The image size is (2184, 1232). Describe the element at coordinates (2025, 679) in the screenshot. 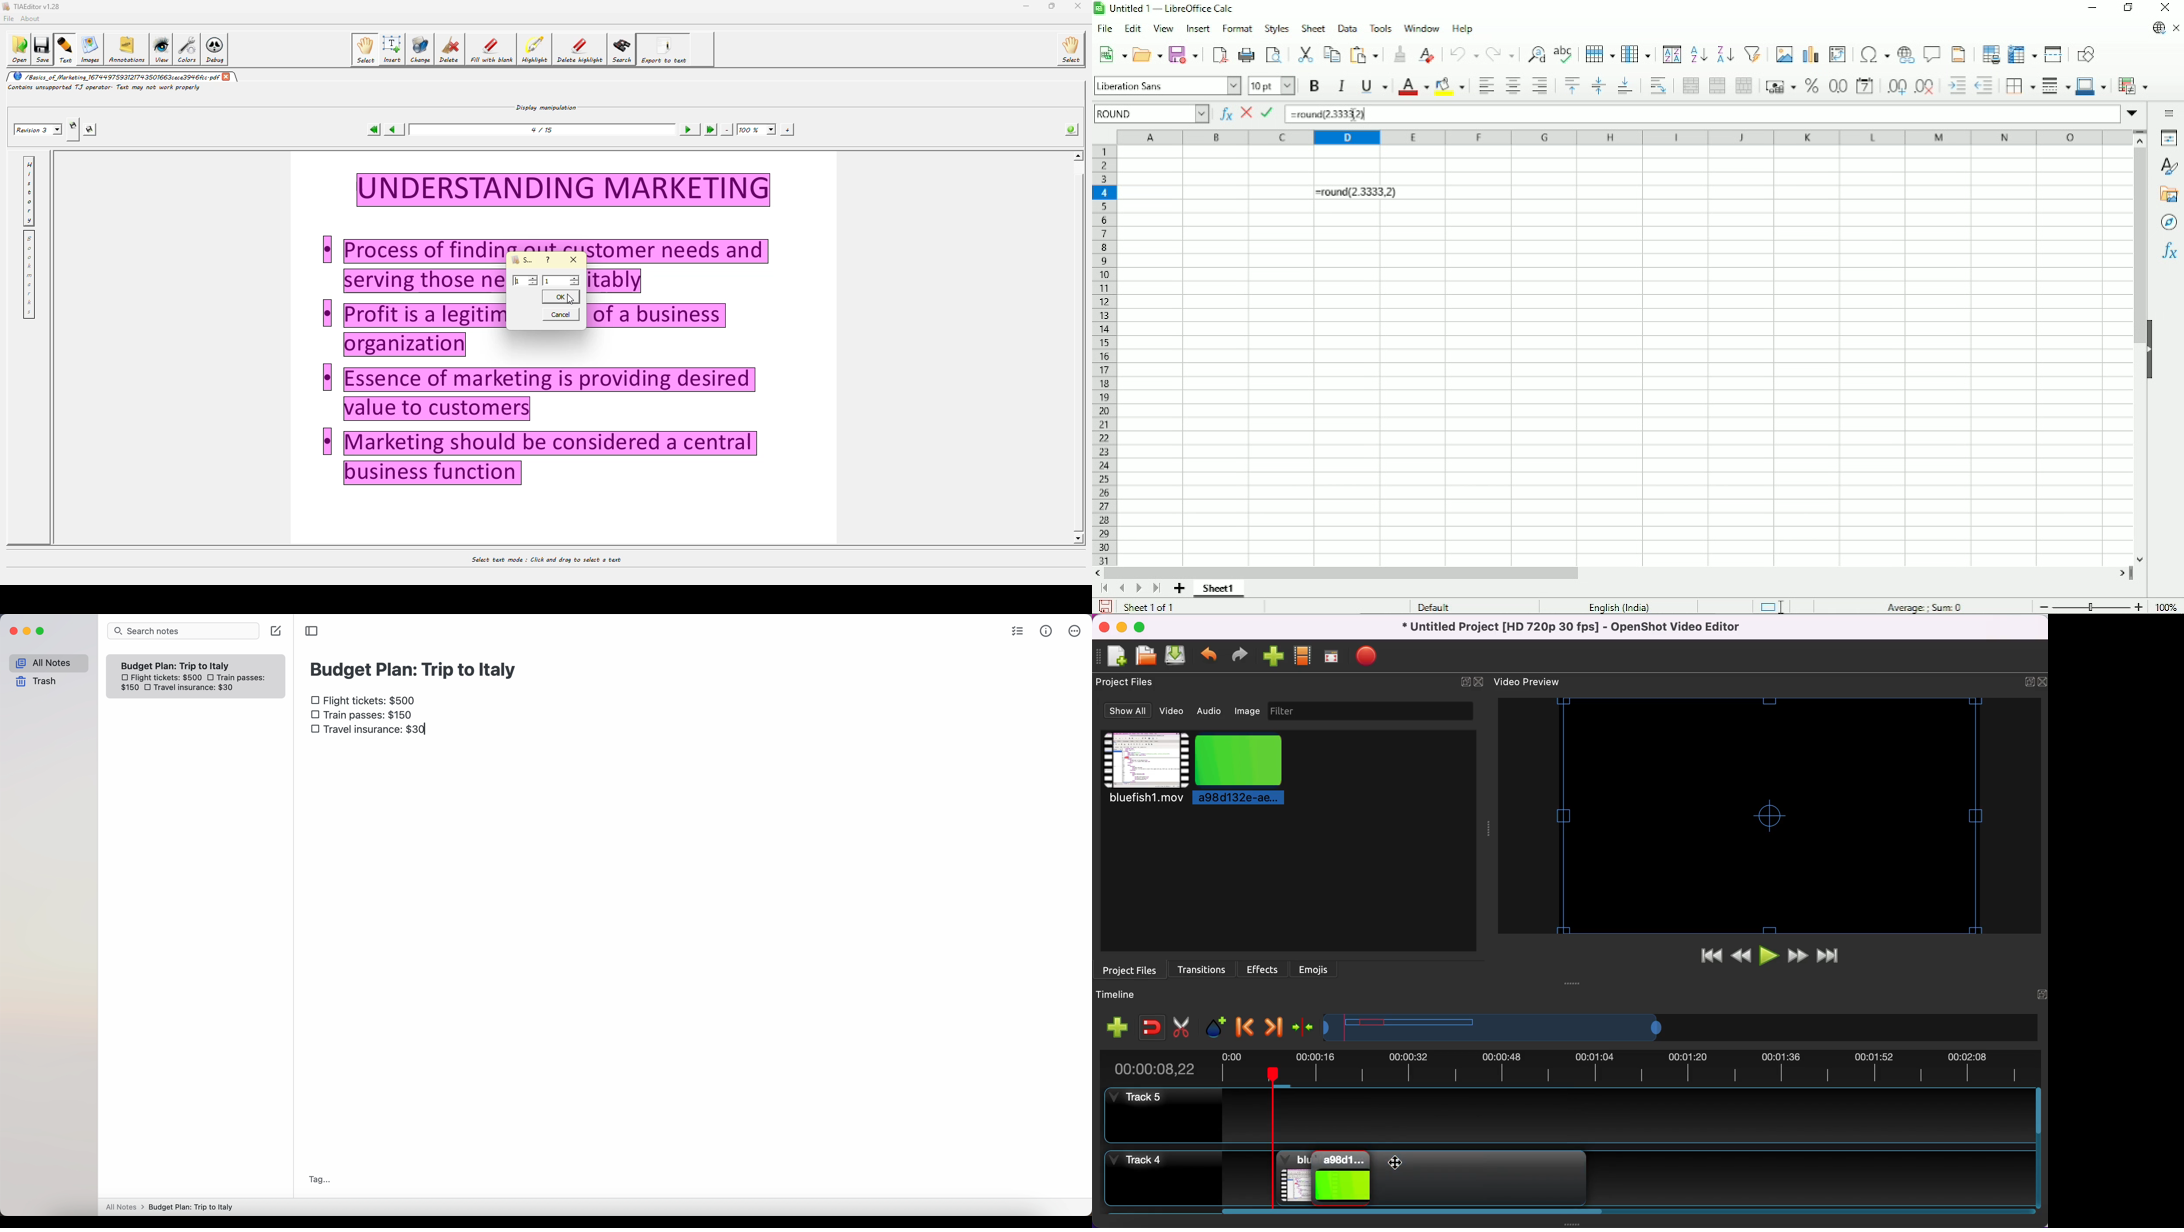

I see `expand/hide` at that location.